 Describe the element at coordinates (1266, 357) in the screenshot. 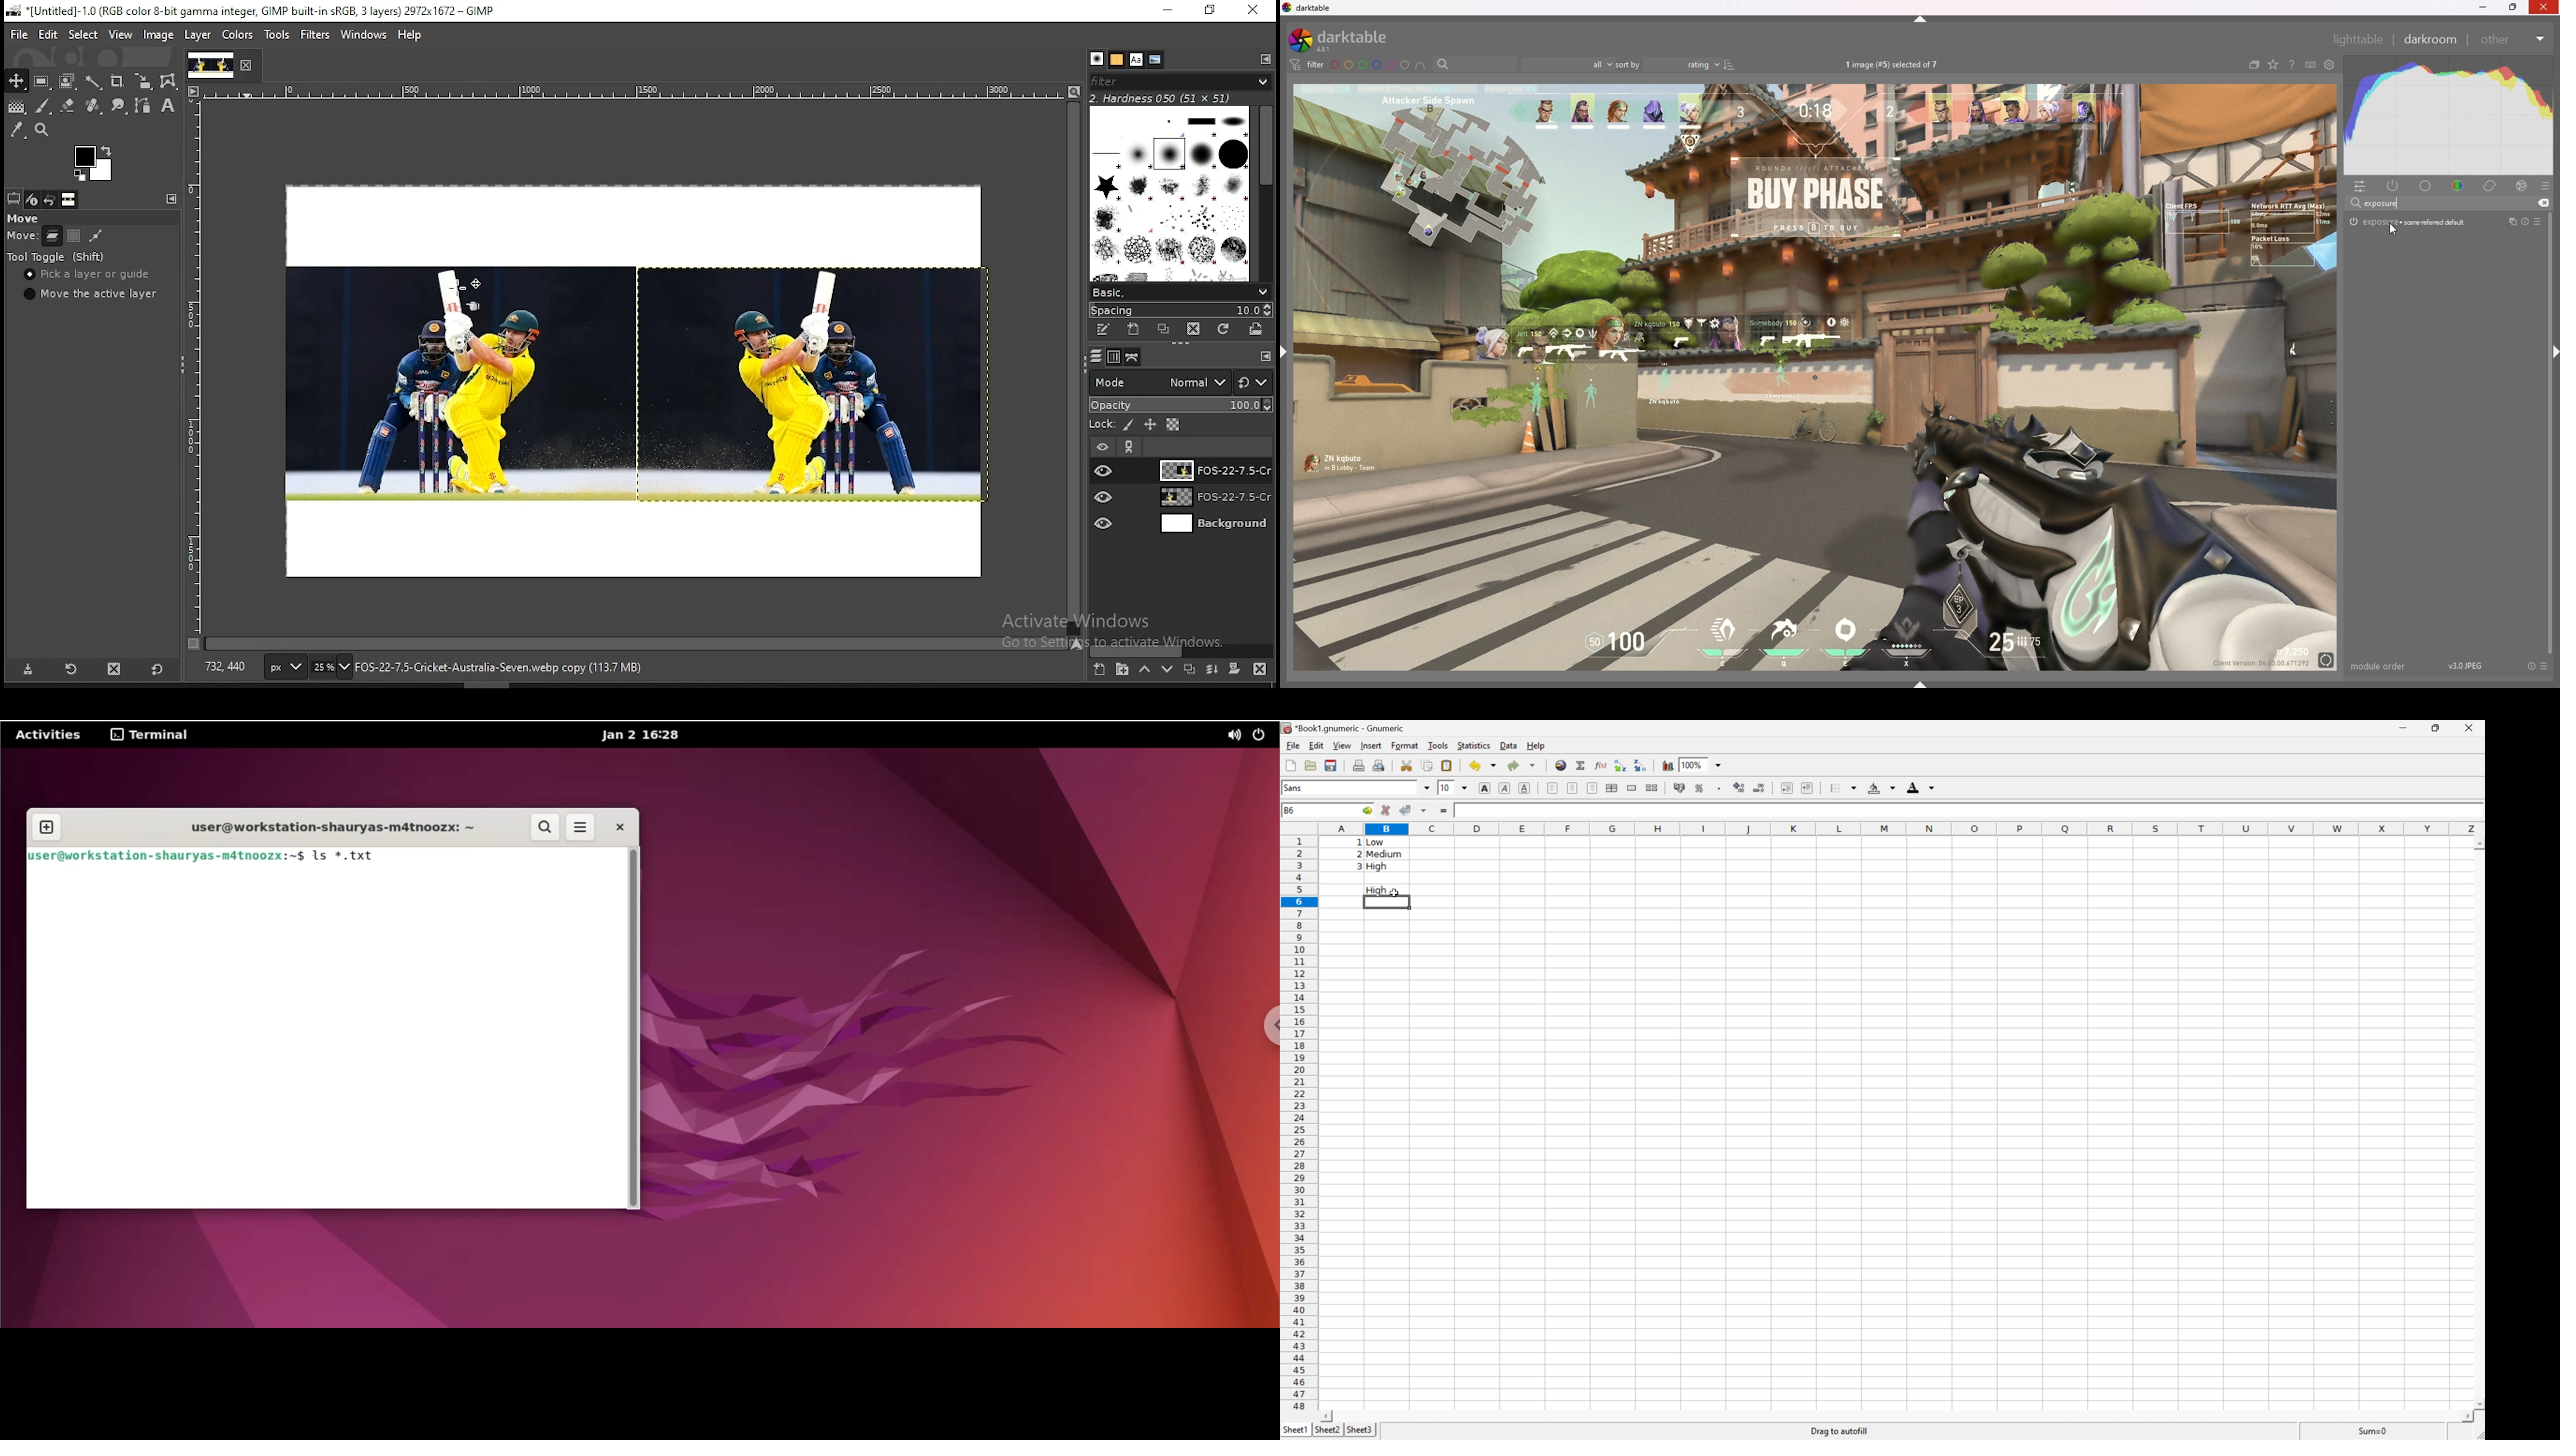

I see `tool` at that location.